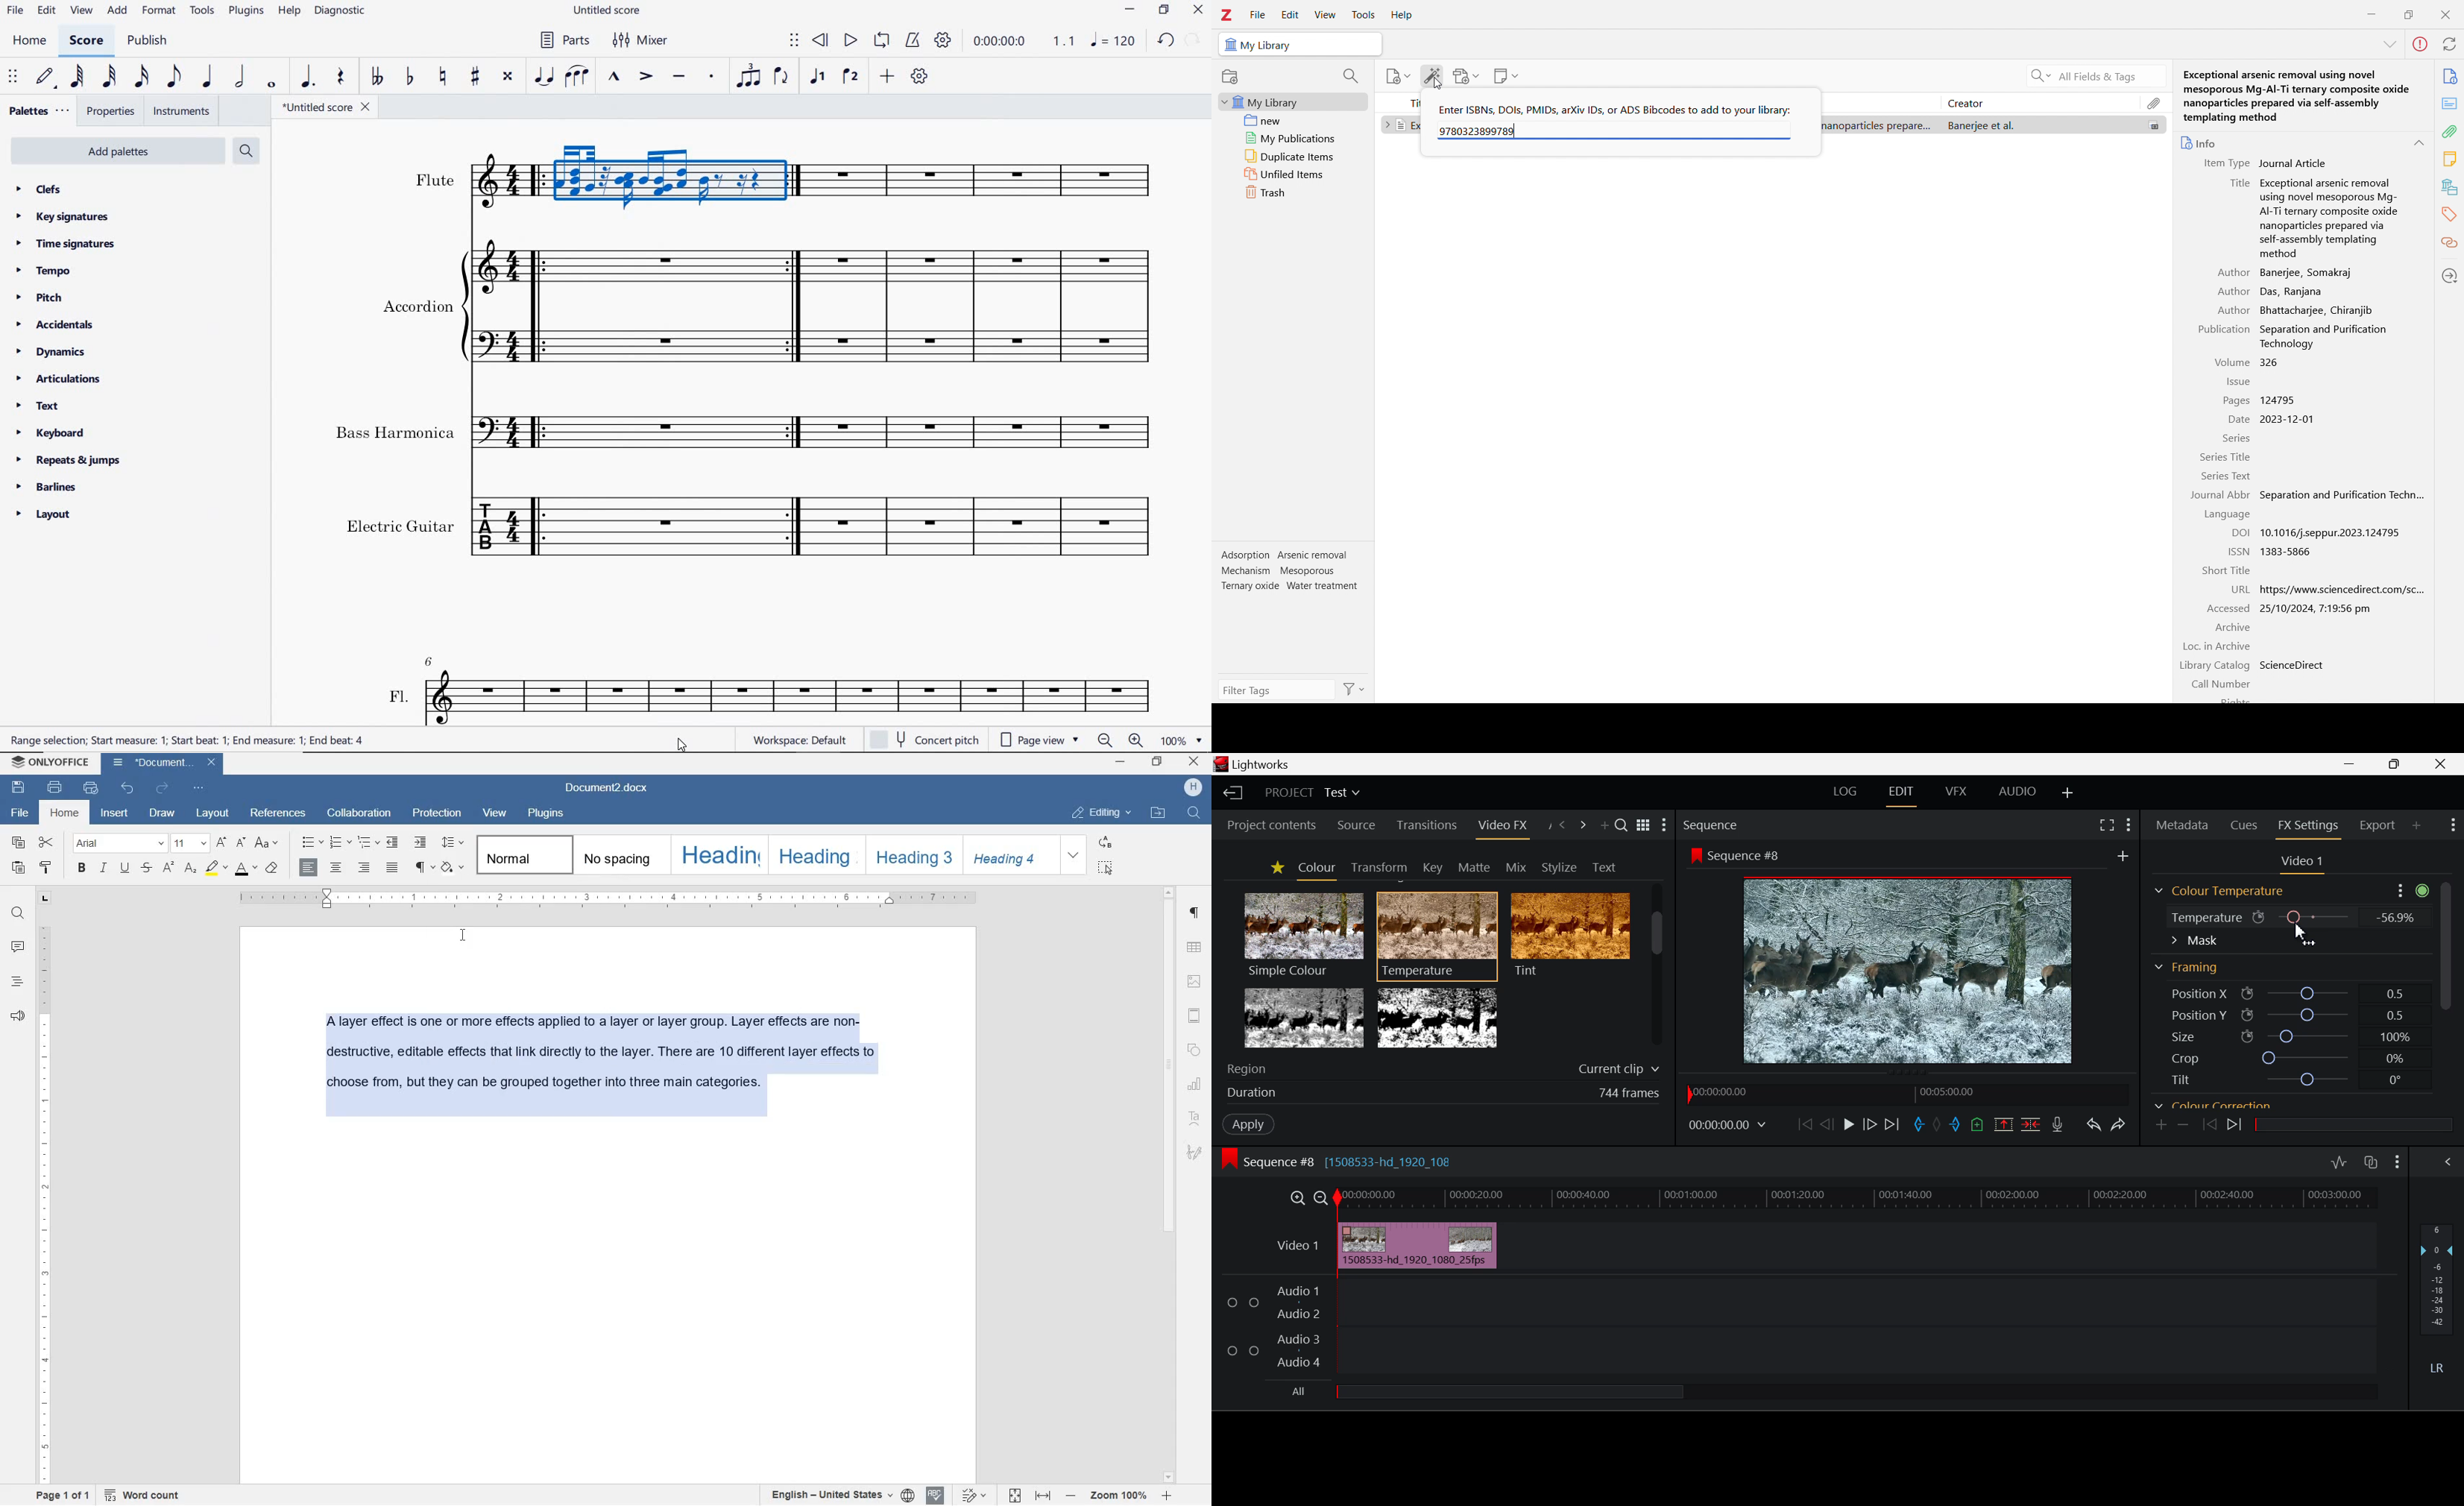 This screenshot has width=2464, height=1512. What do you see at coordinates (2223, 685) in the screenshot?
I see `Call number` at bounding box center [2223, 685].